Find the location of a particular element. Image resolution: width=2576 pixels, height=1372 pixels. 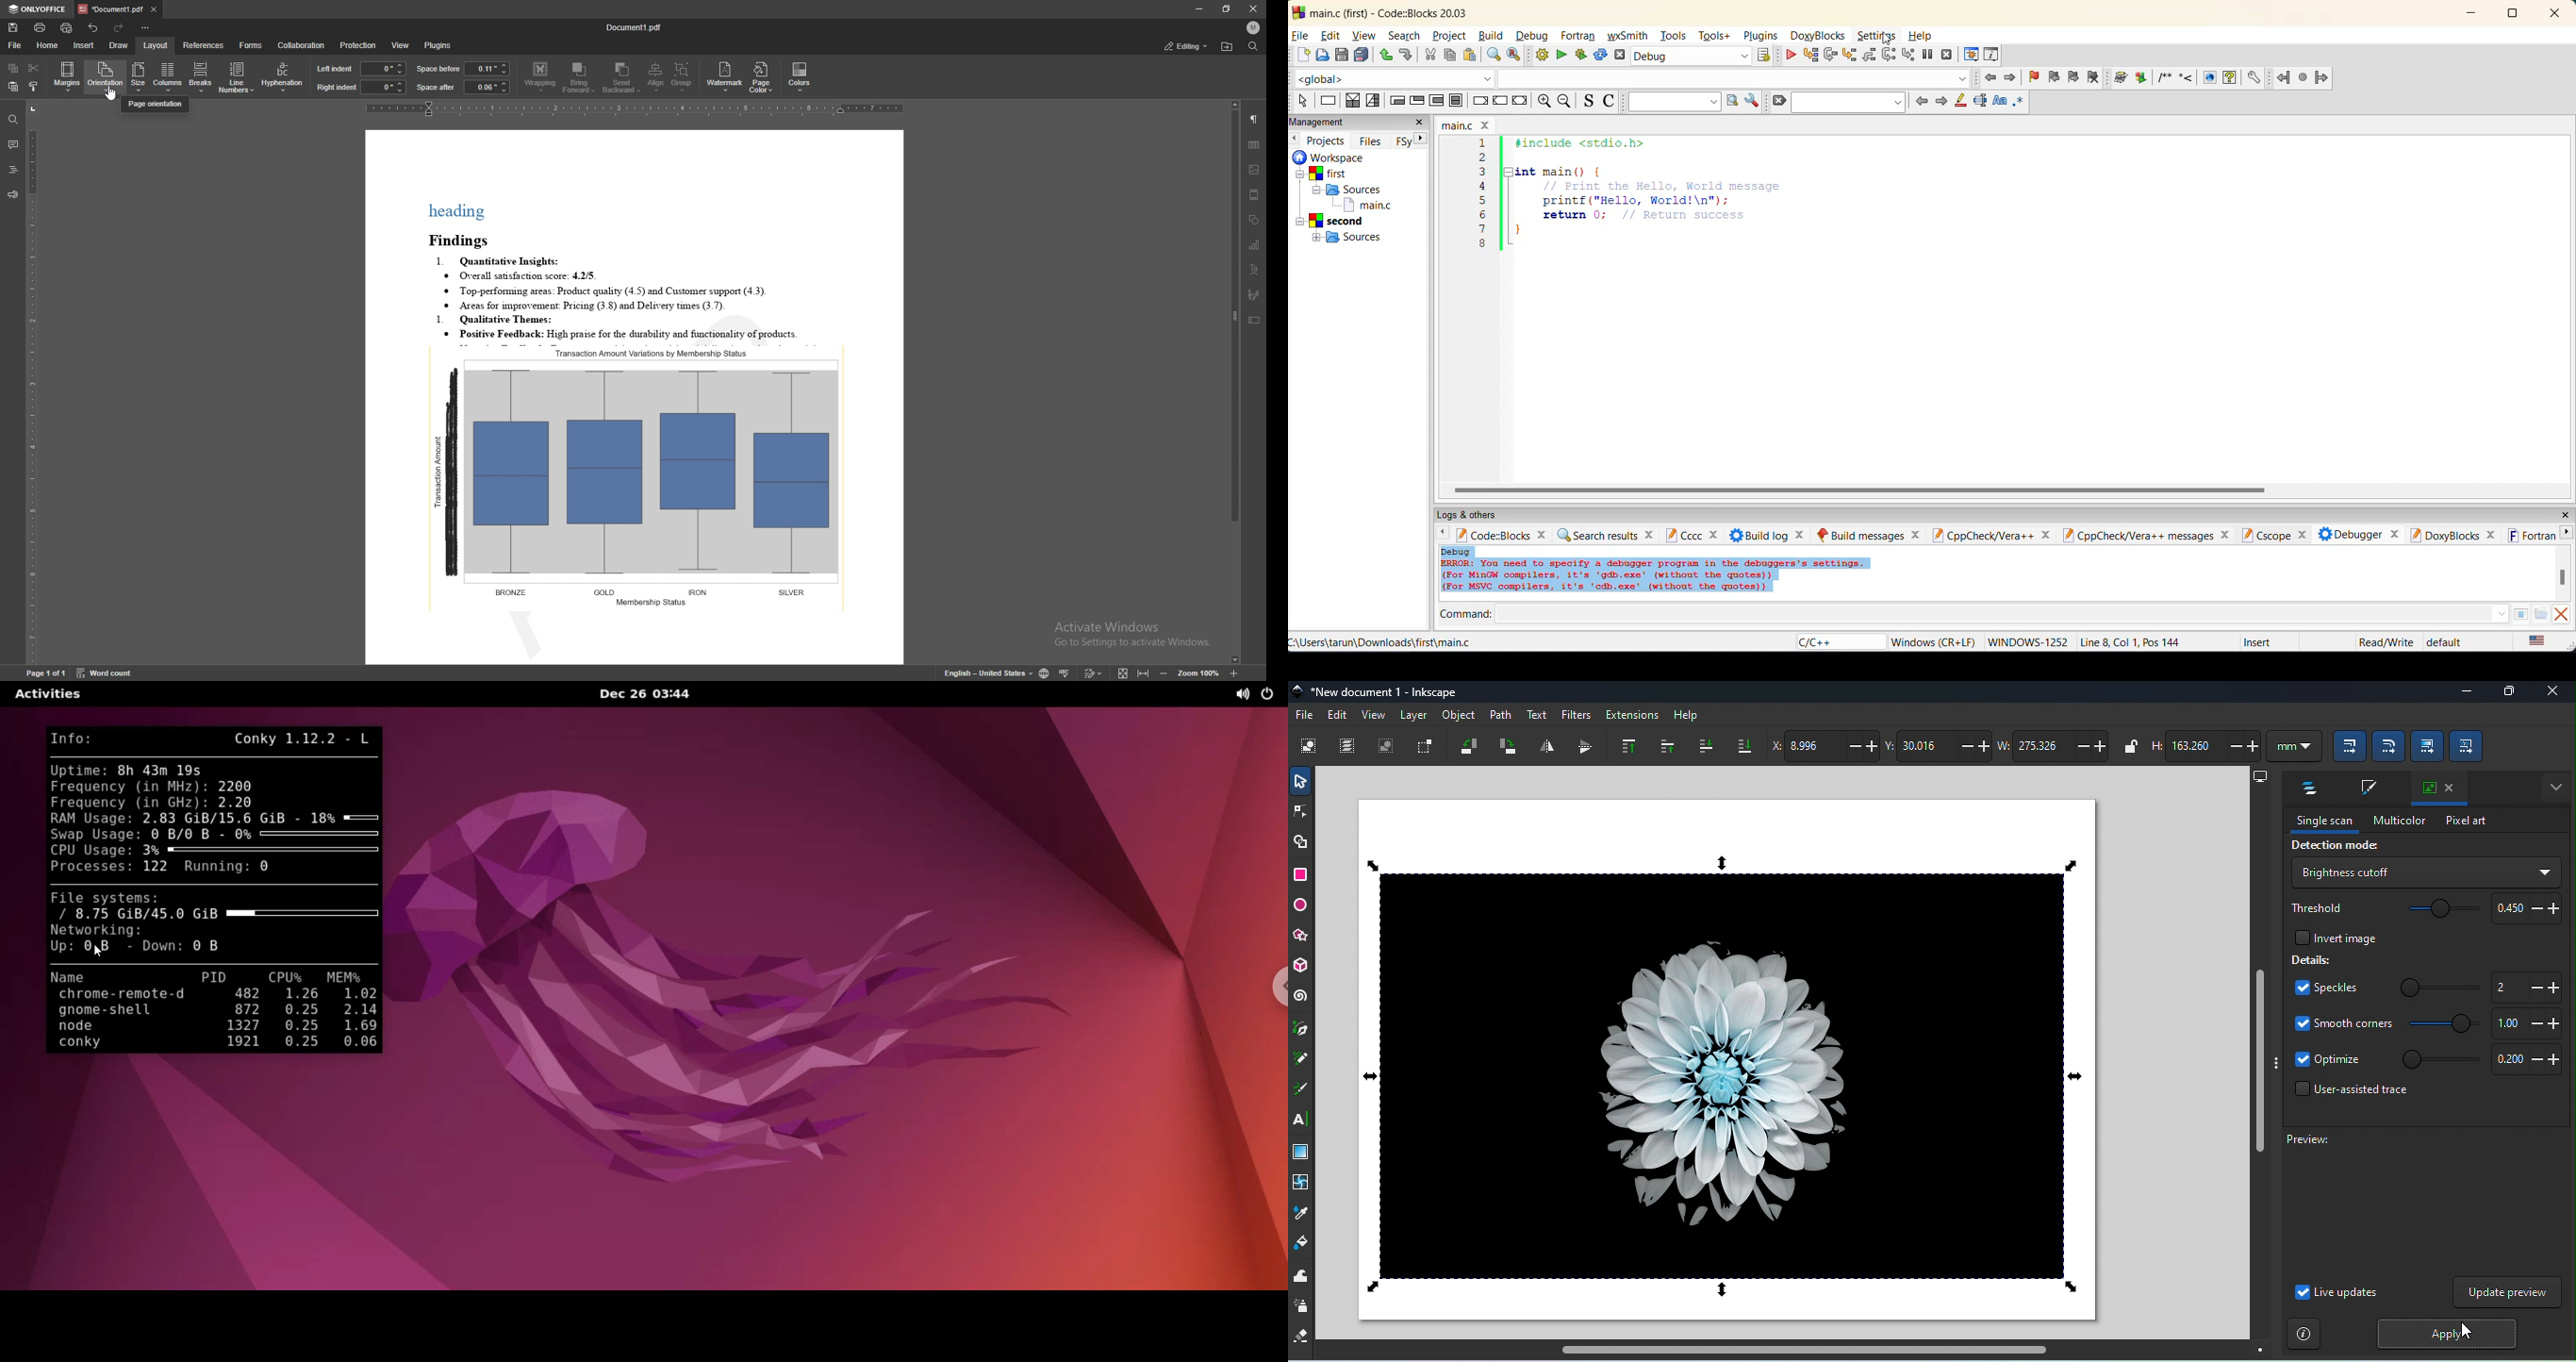

cppcheck/vera ++ is located at coordinates (1989, 533).